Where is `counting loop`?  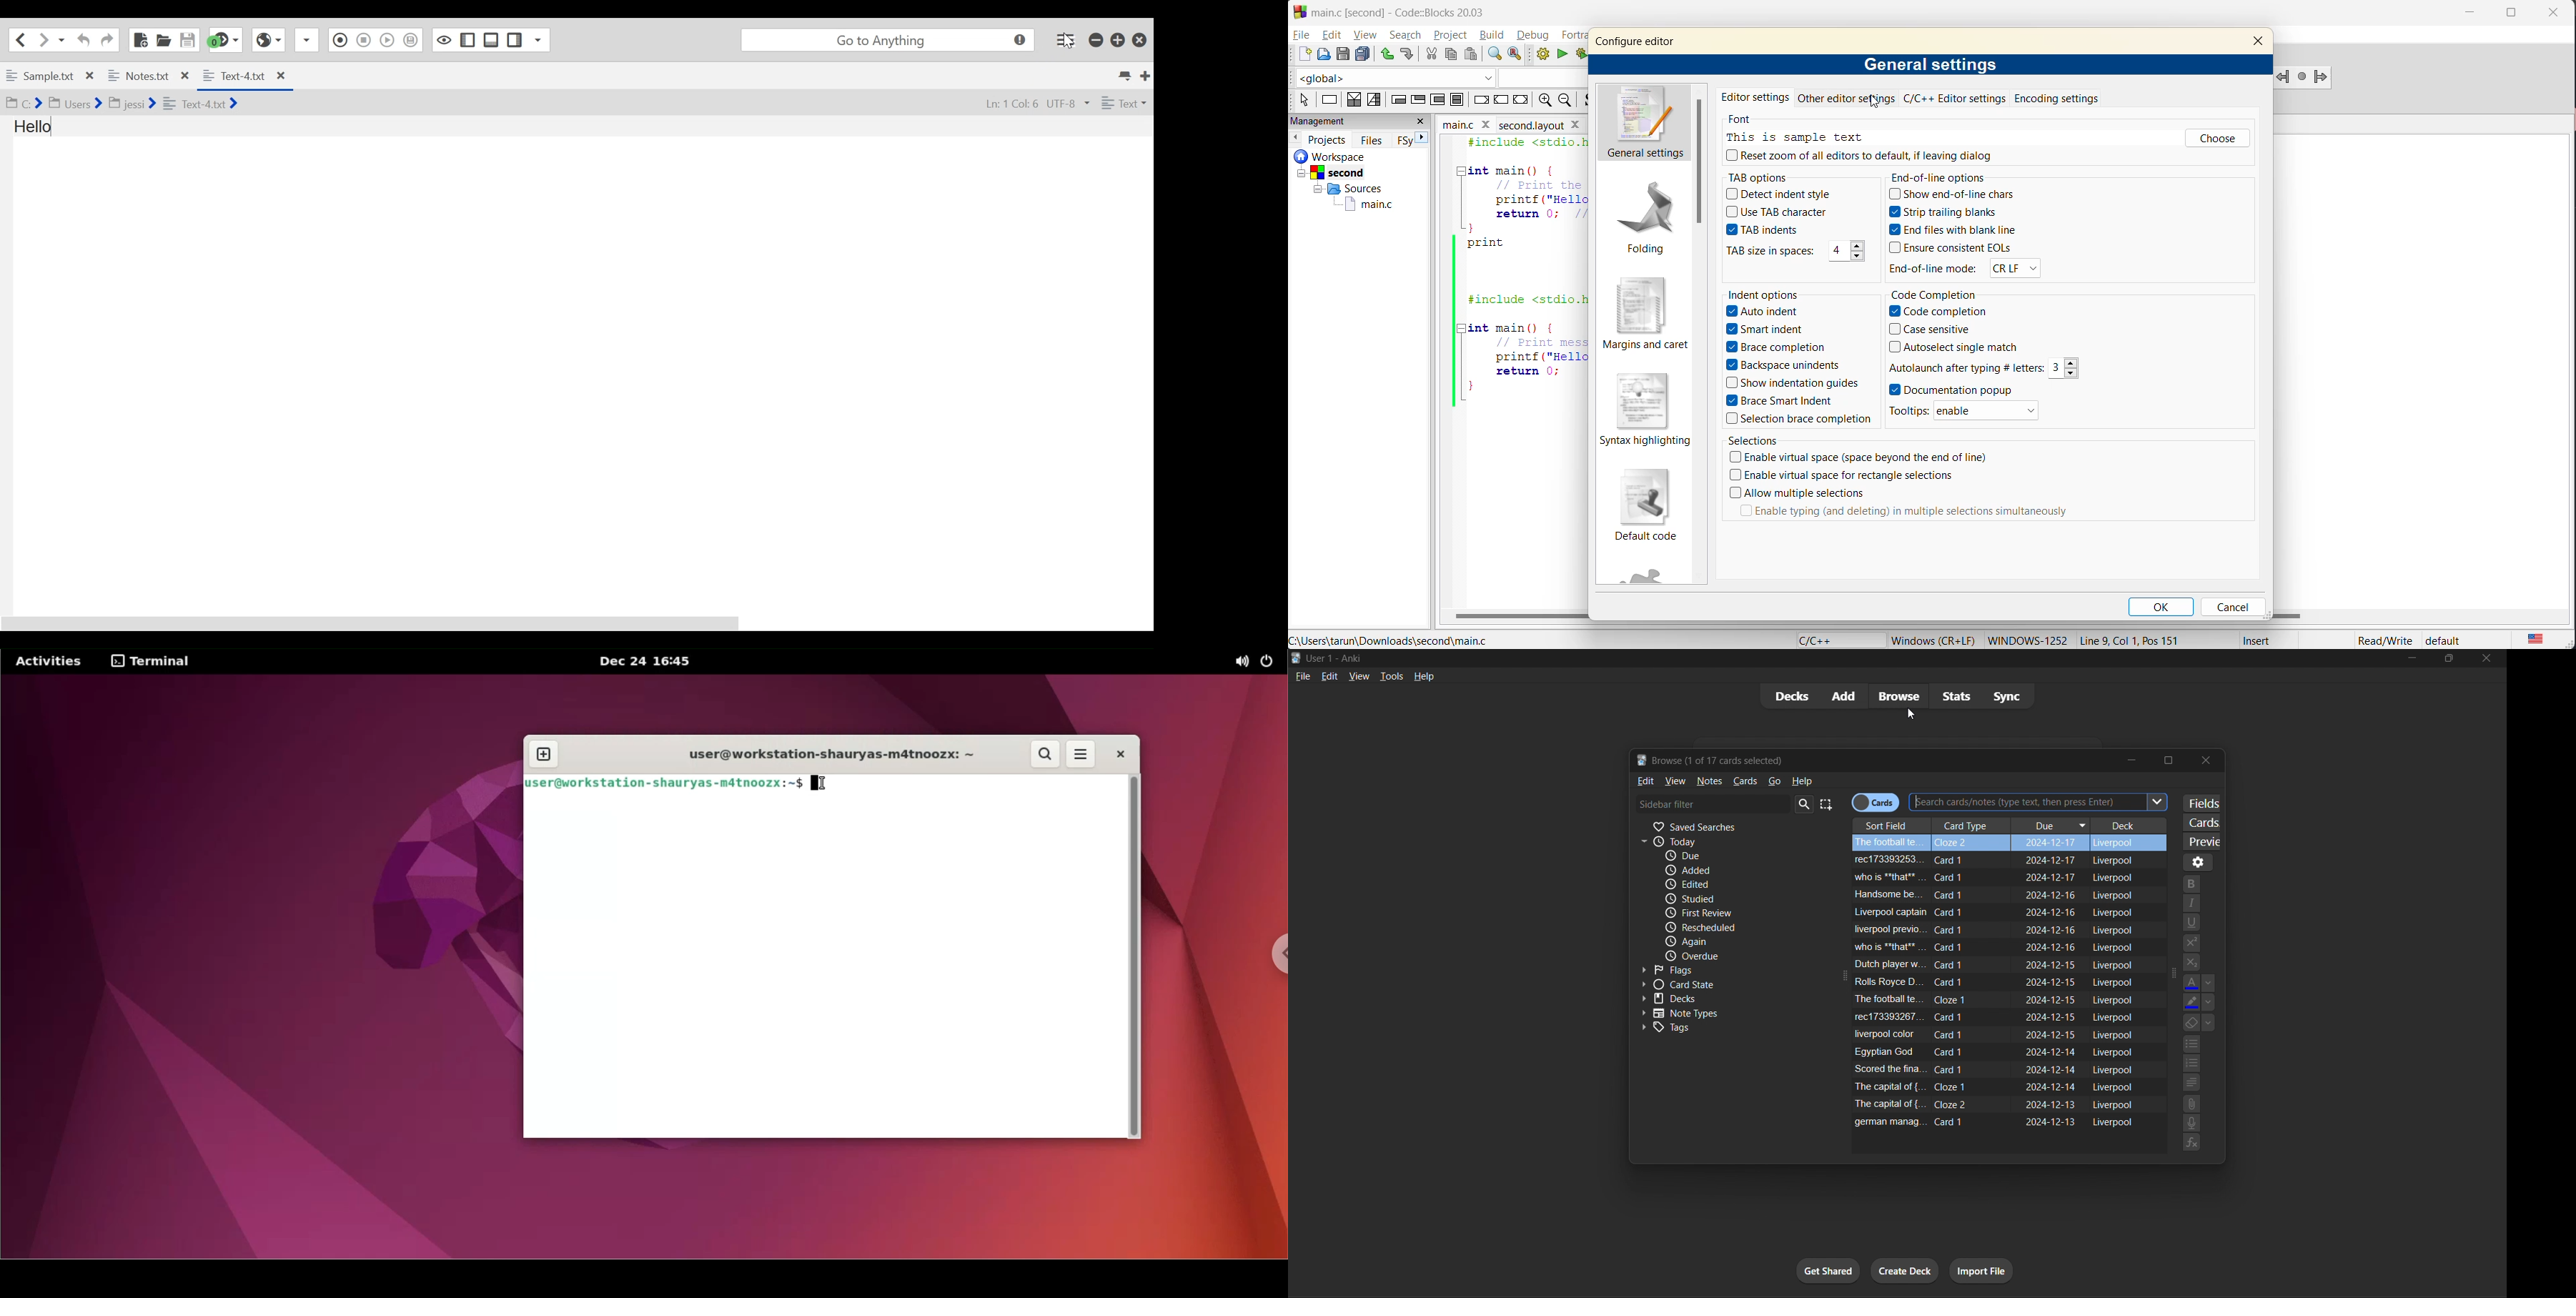
counting loop is located at coordinates (1435, 99).